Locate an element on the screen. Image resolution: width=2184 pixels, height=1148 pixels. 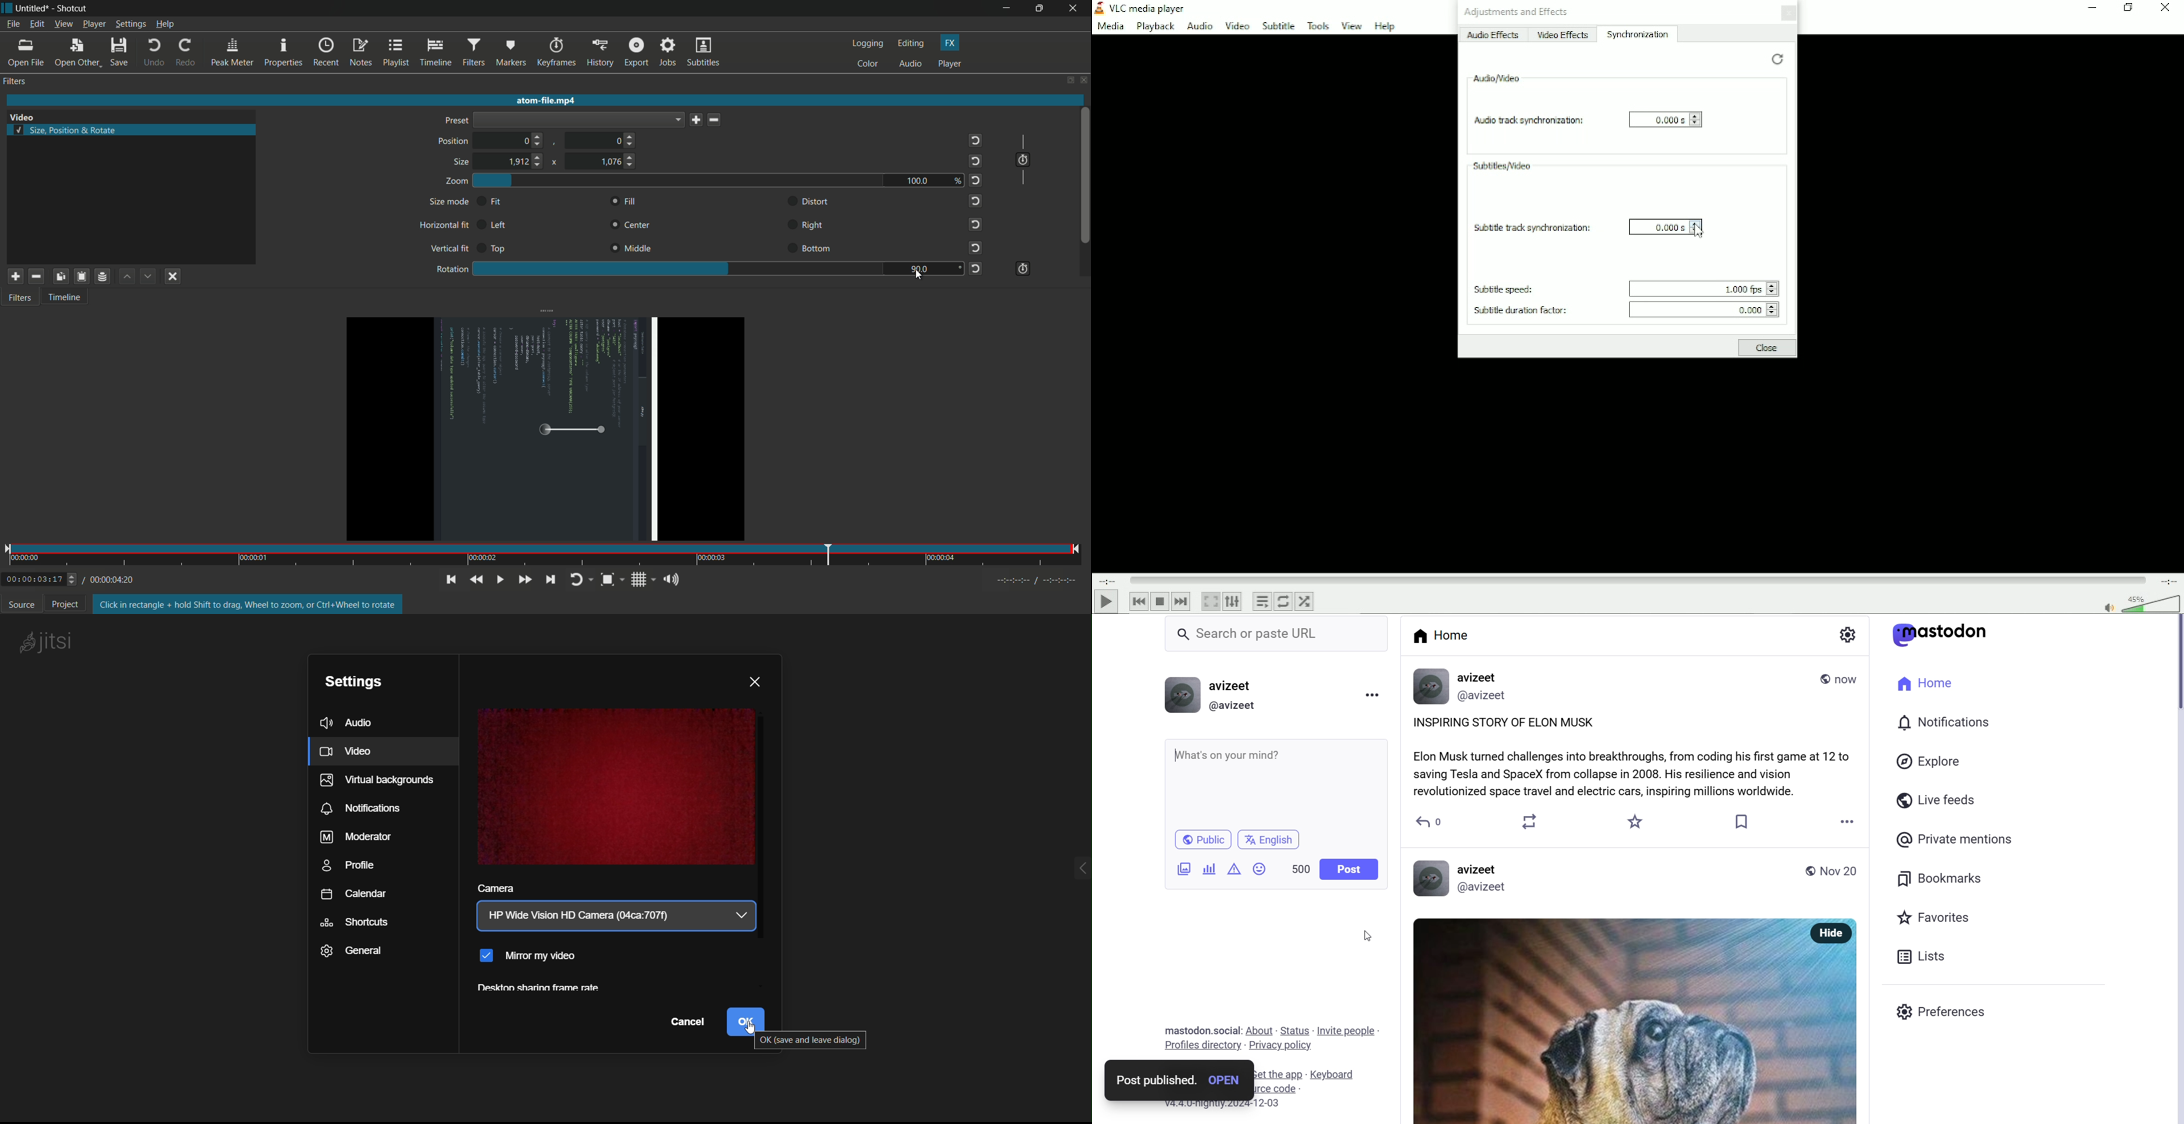
Video is located at coordinates (1235, 24).